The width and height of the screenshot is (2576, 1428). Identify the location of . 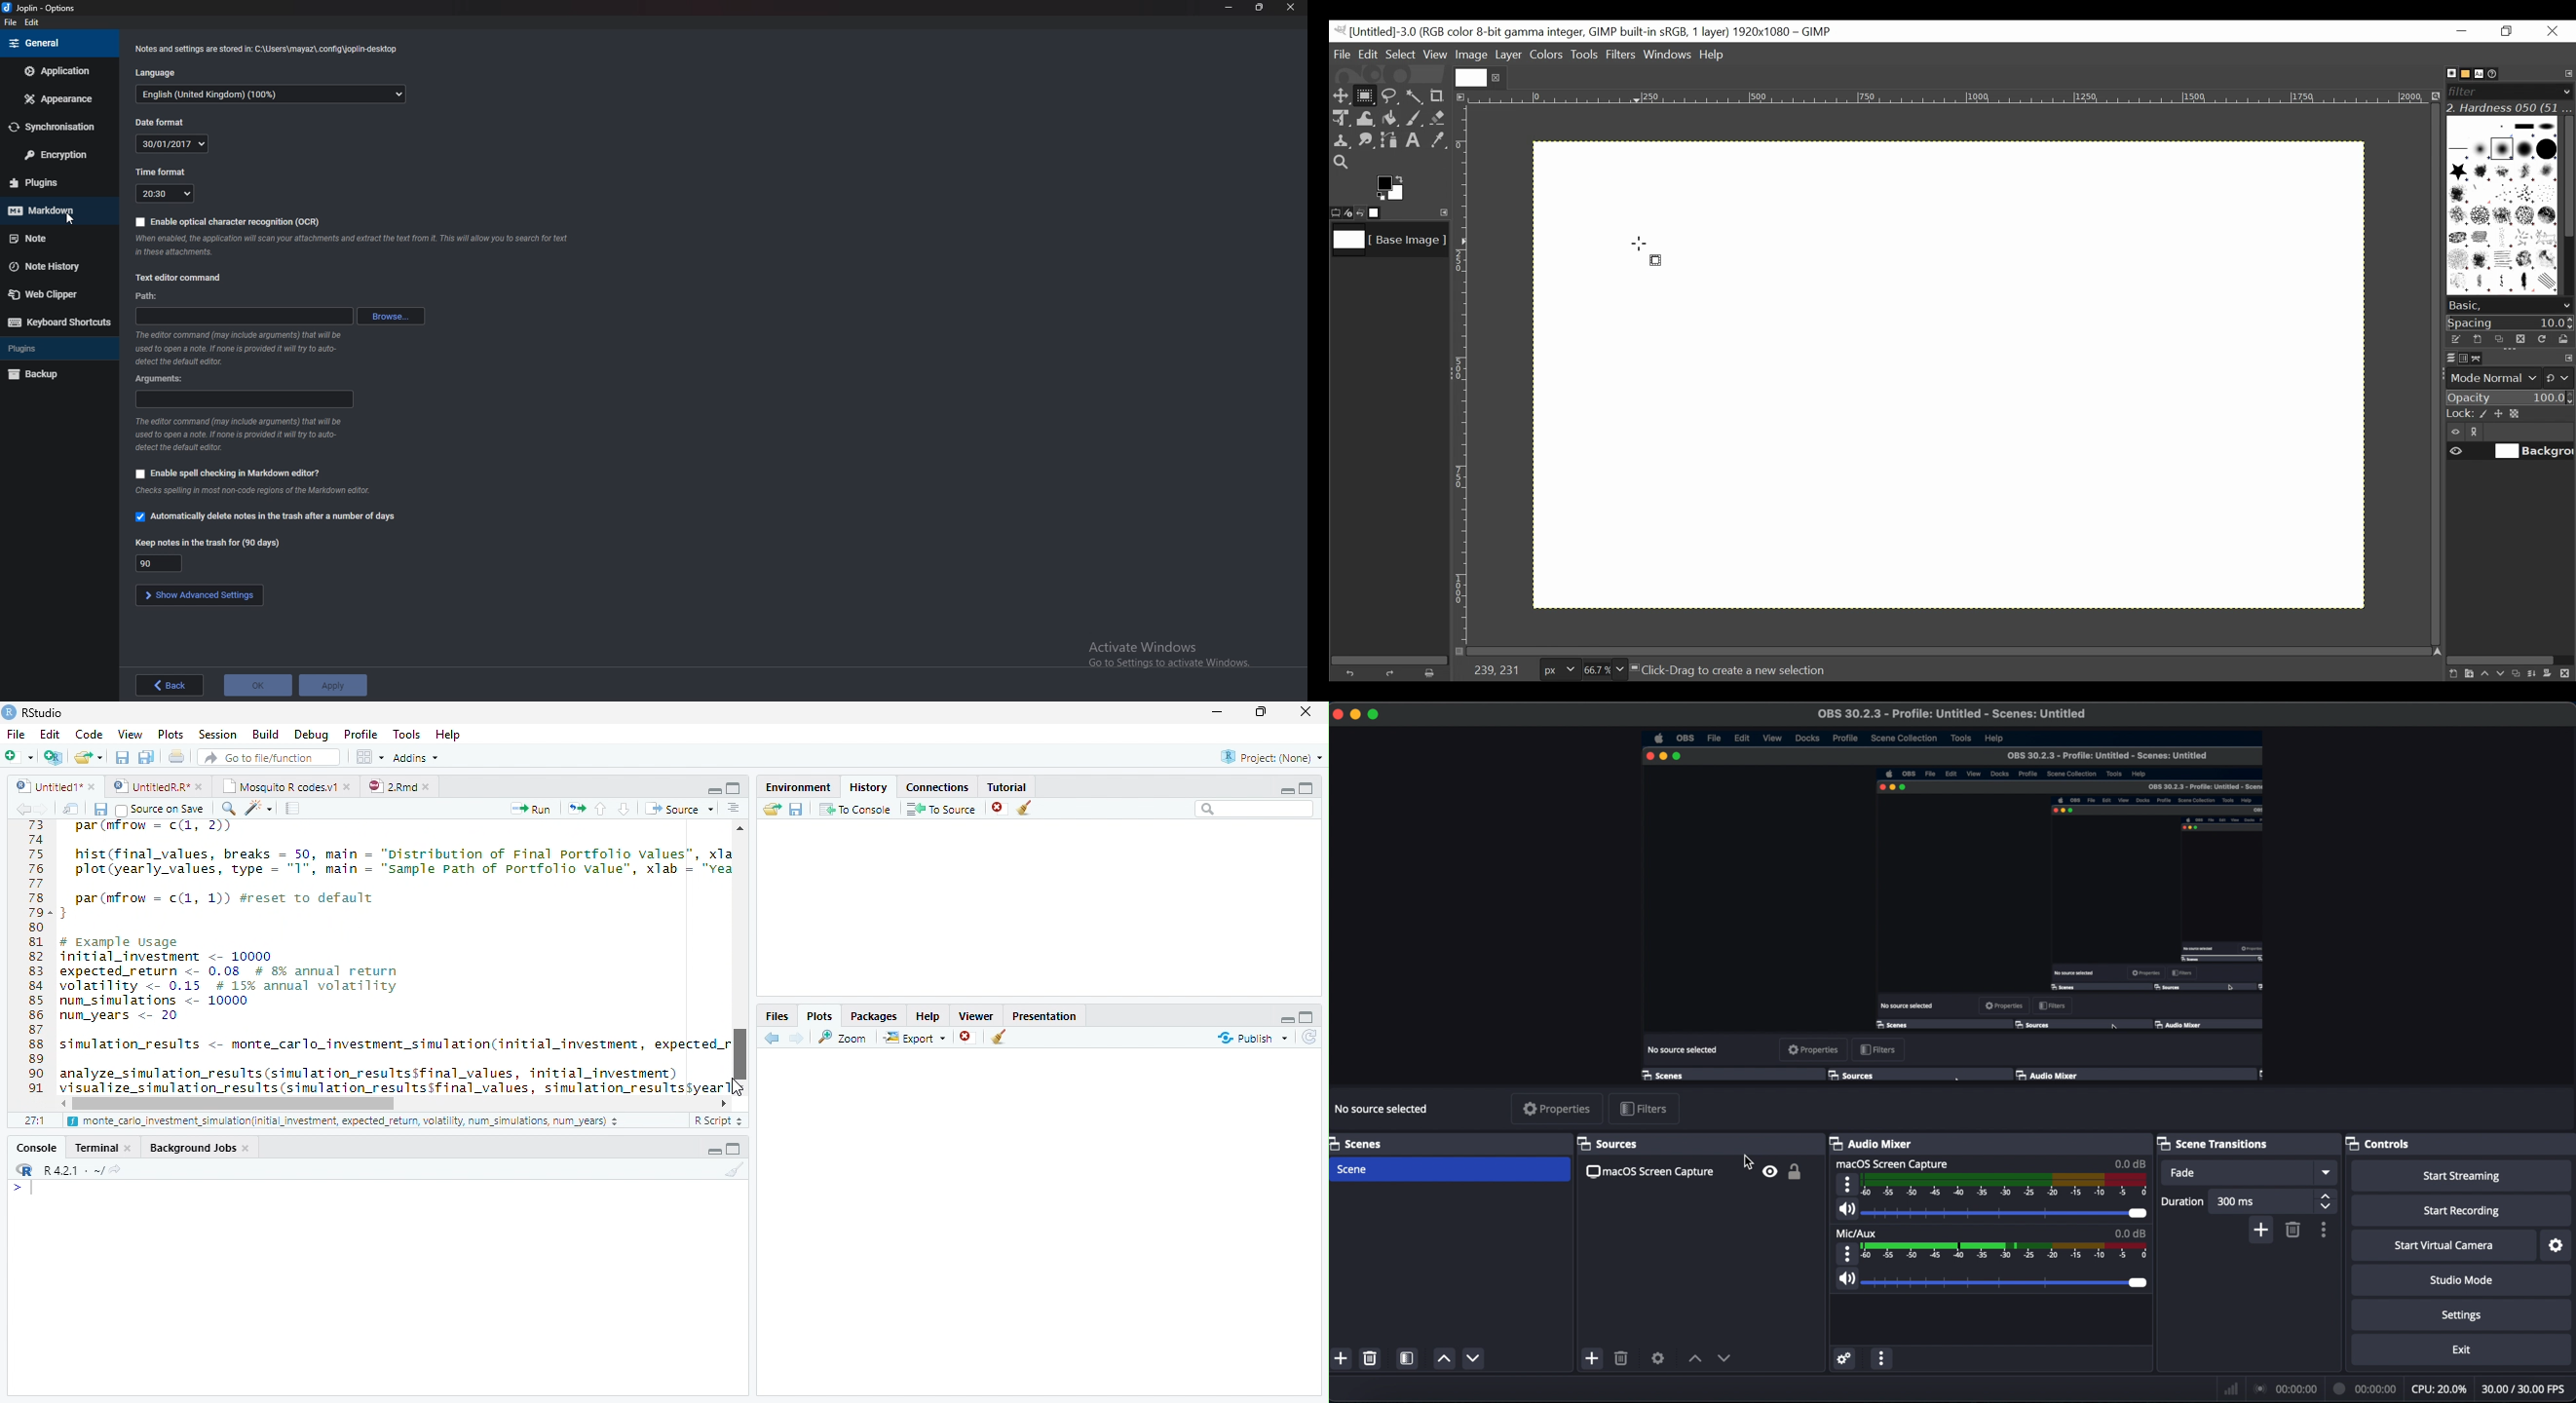
(713, 788).